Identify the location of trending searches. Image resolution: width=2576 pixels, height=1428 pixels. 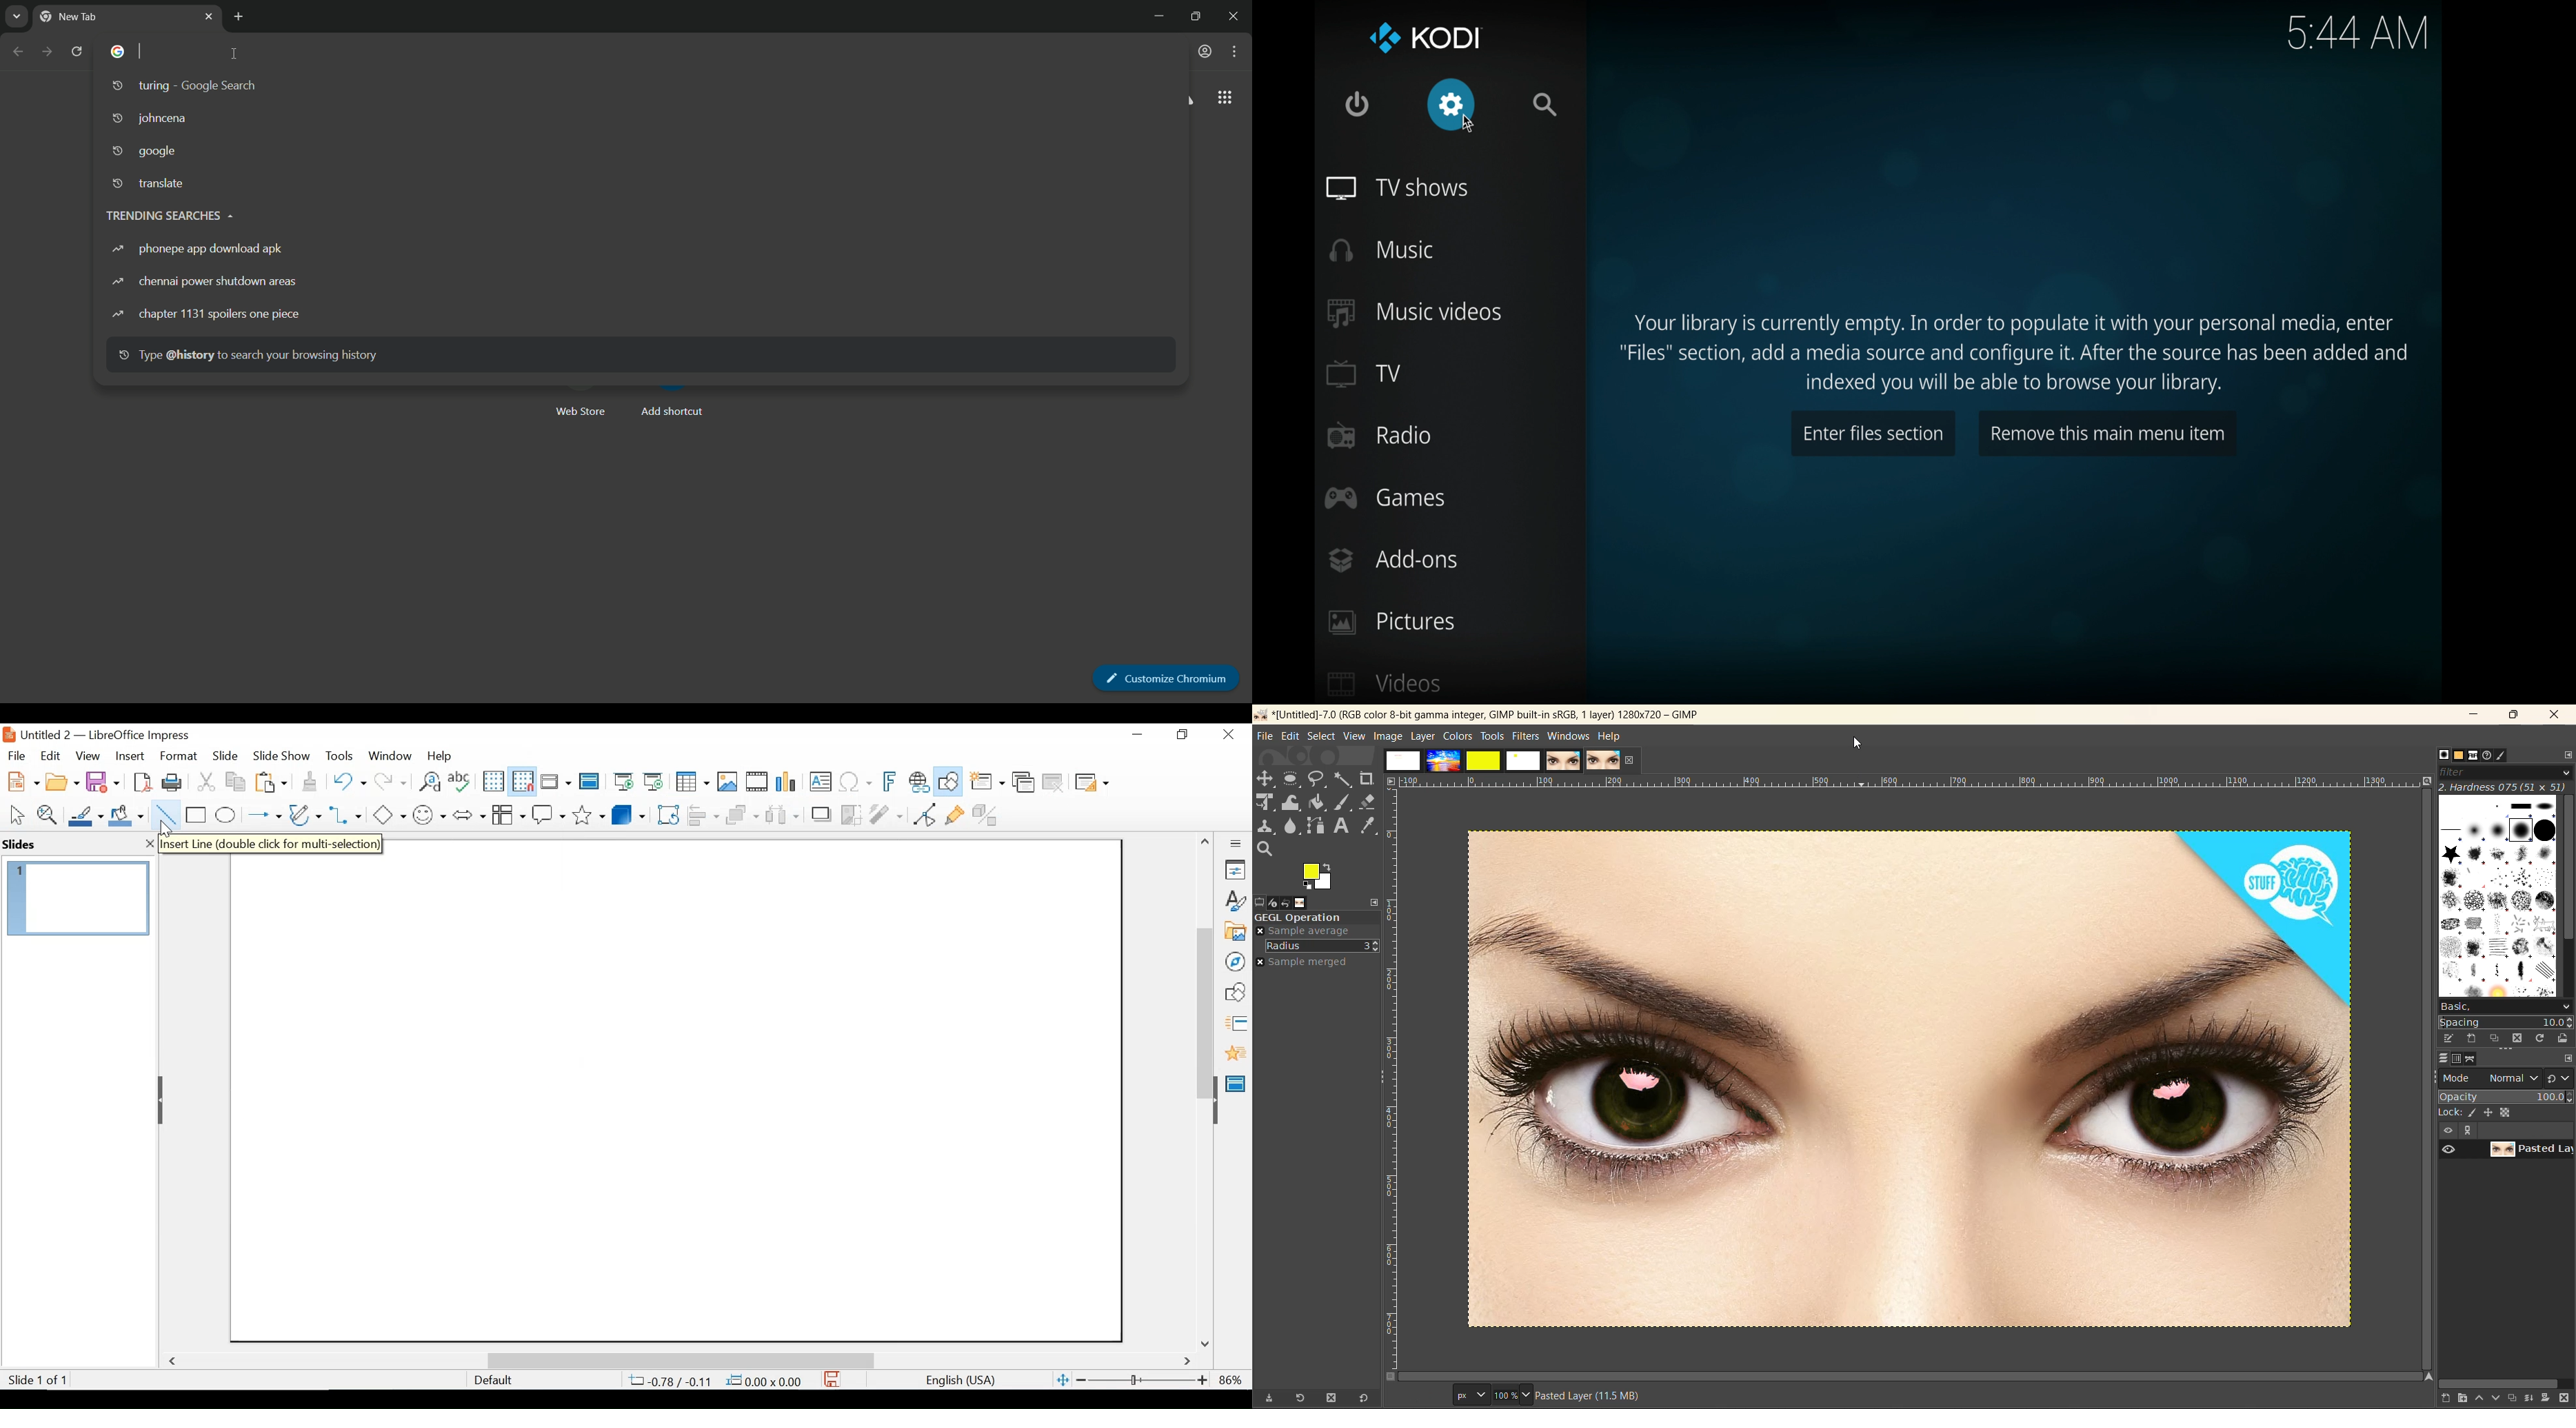
(169, 215).